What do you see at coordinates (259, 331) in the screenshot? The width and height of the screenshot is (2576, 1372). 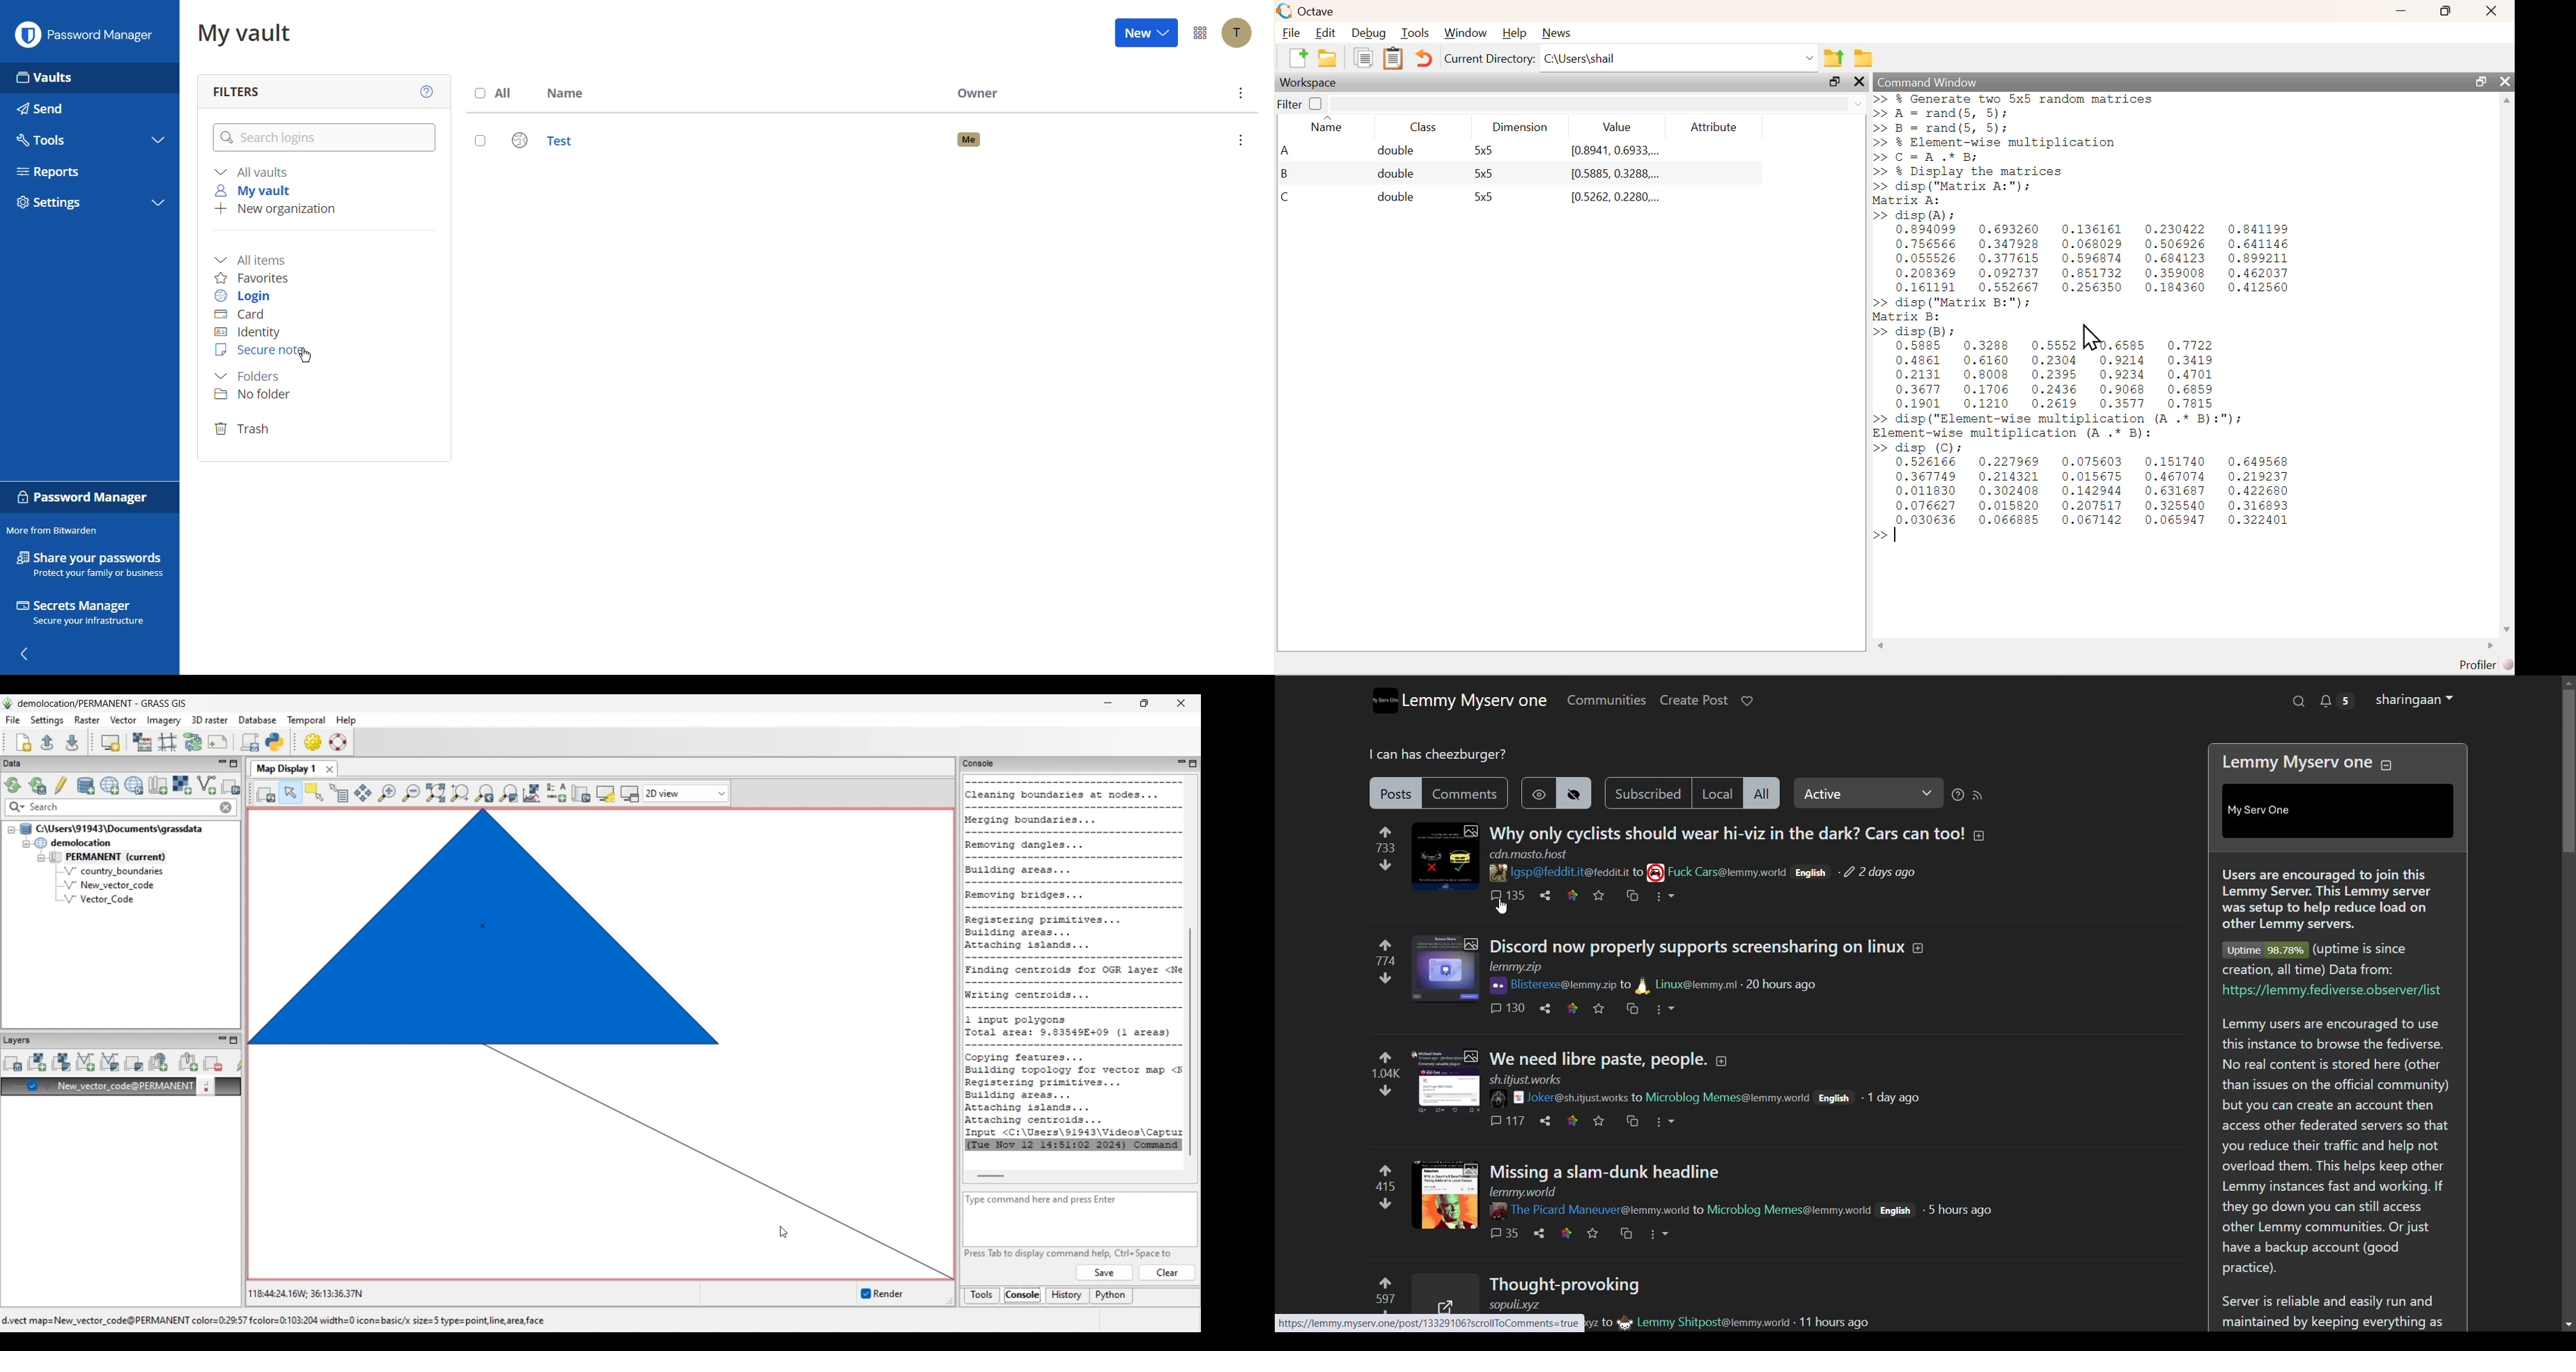 I see `Identity` at bounding box center [259, 331].